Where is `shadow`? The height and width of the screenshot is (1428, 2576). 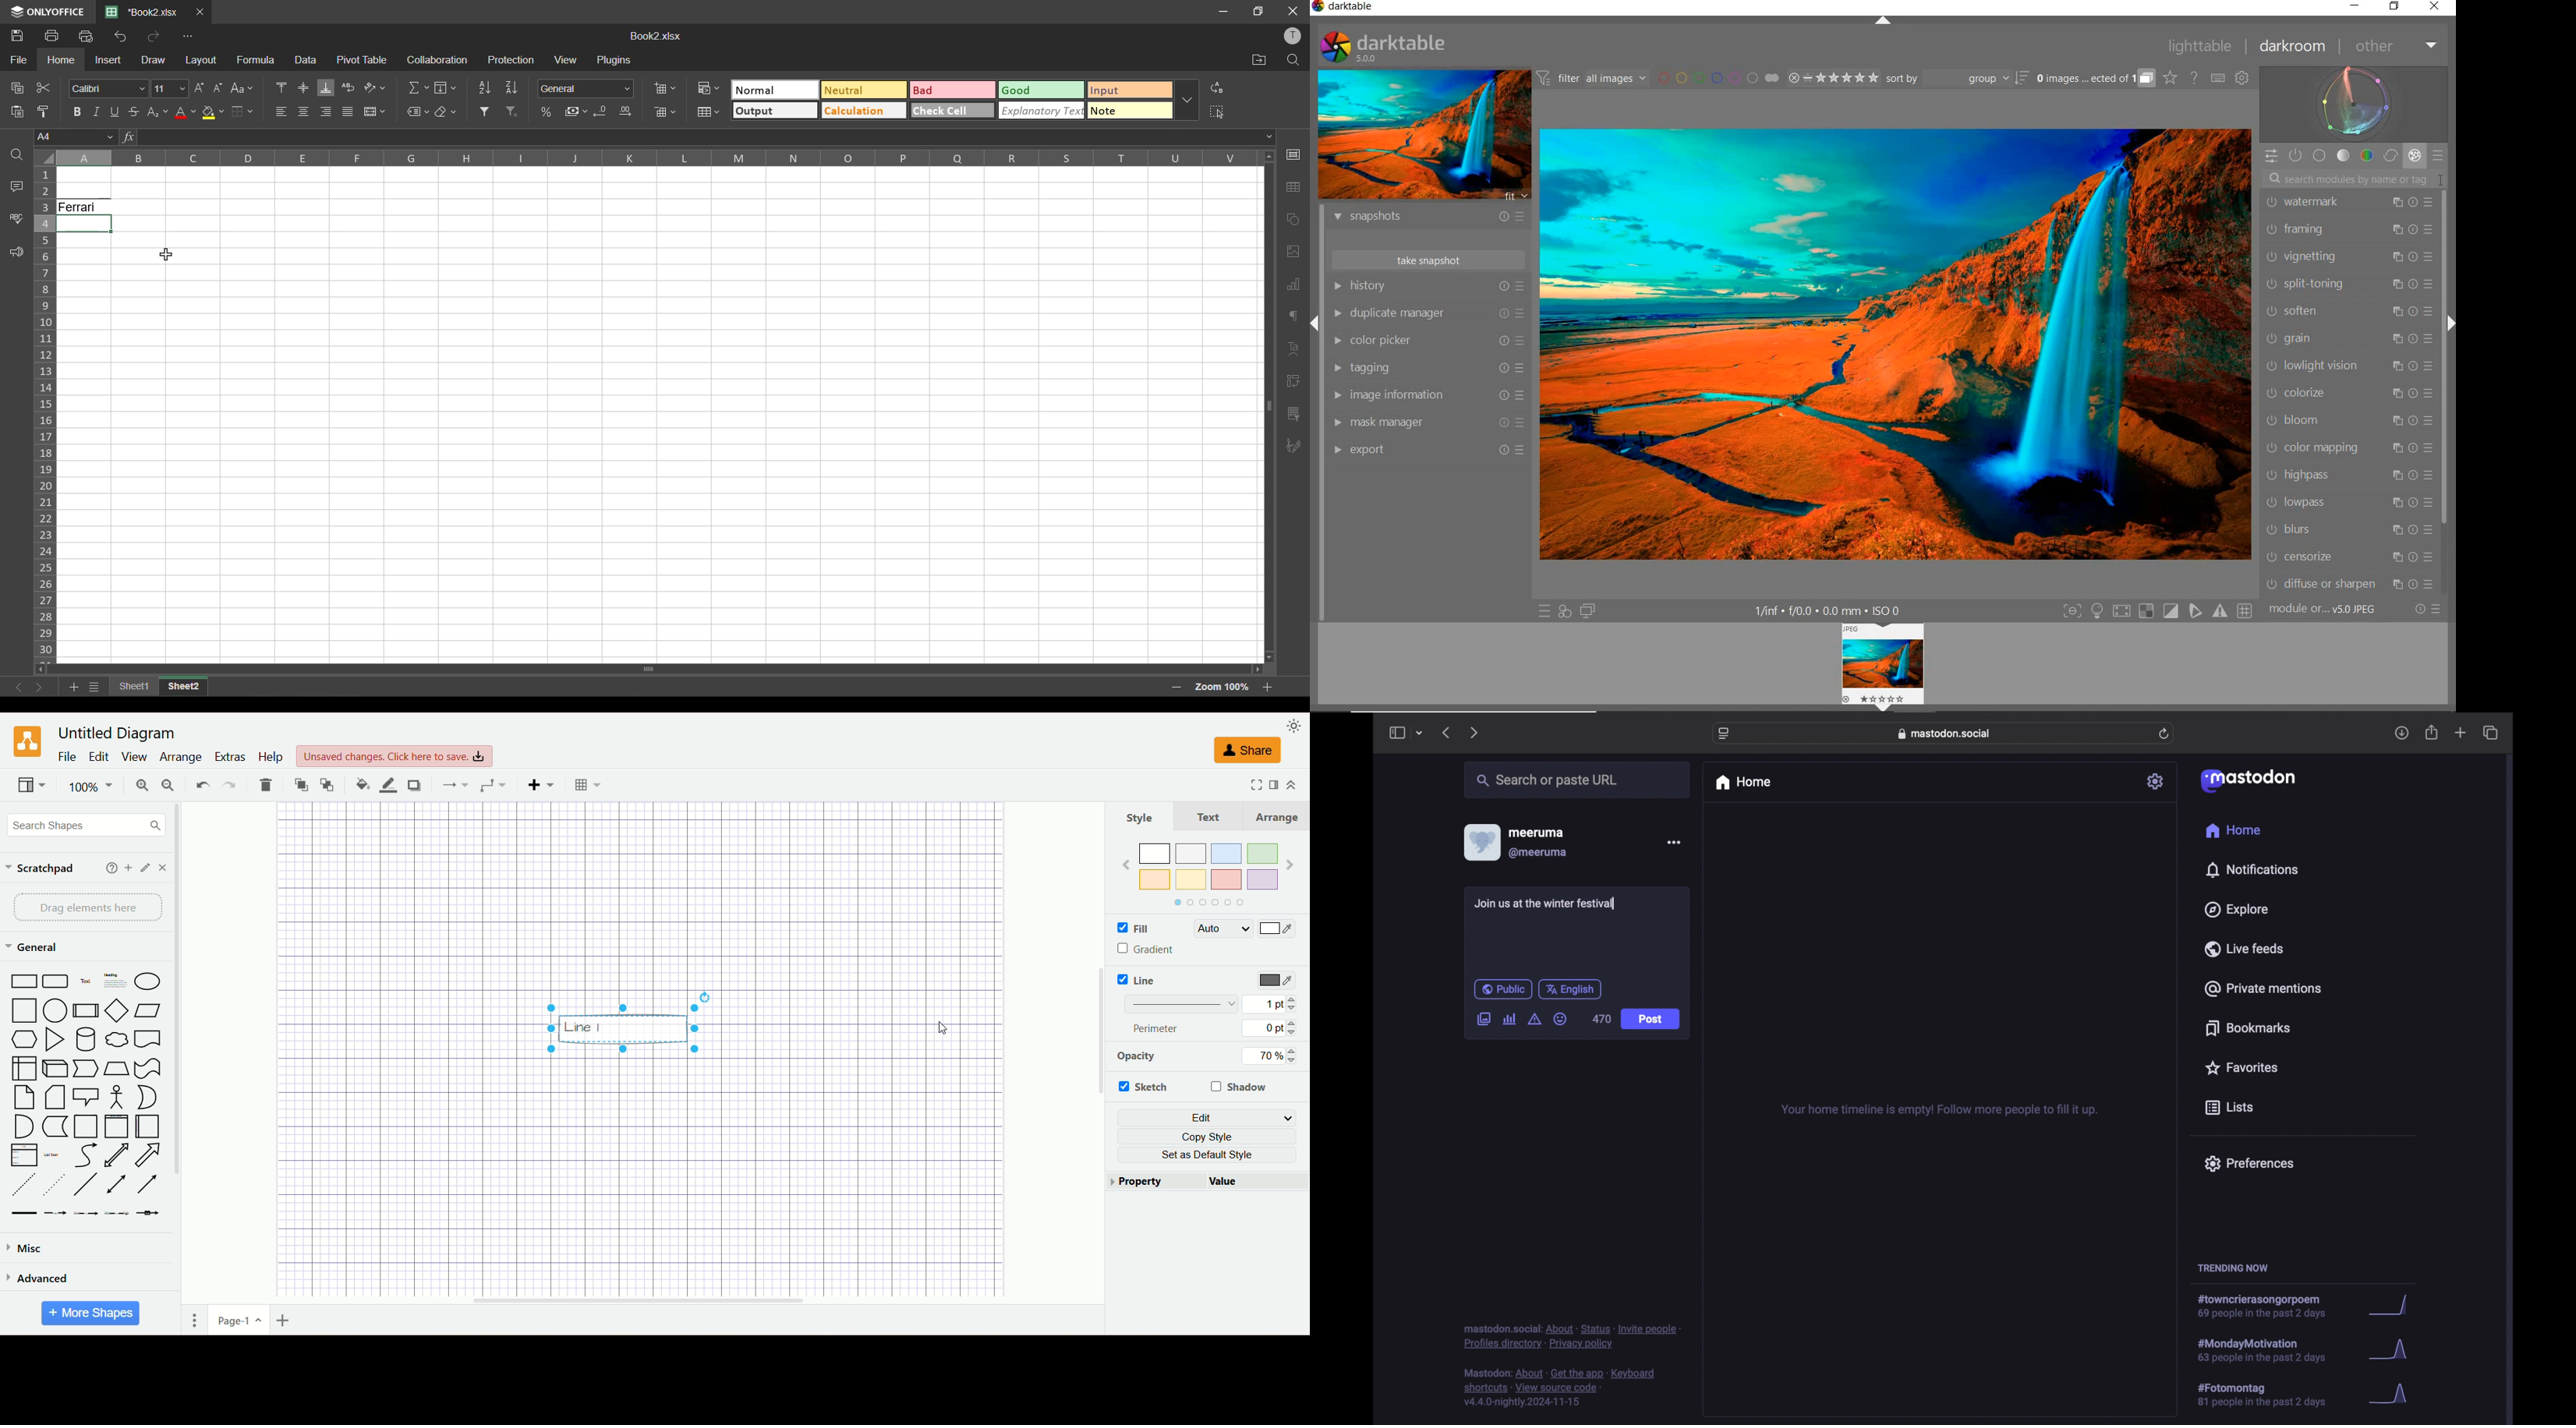 shadow is located at coordinates (1242, 1088).